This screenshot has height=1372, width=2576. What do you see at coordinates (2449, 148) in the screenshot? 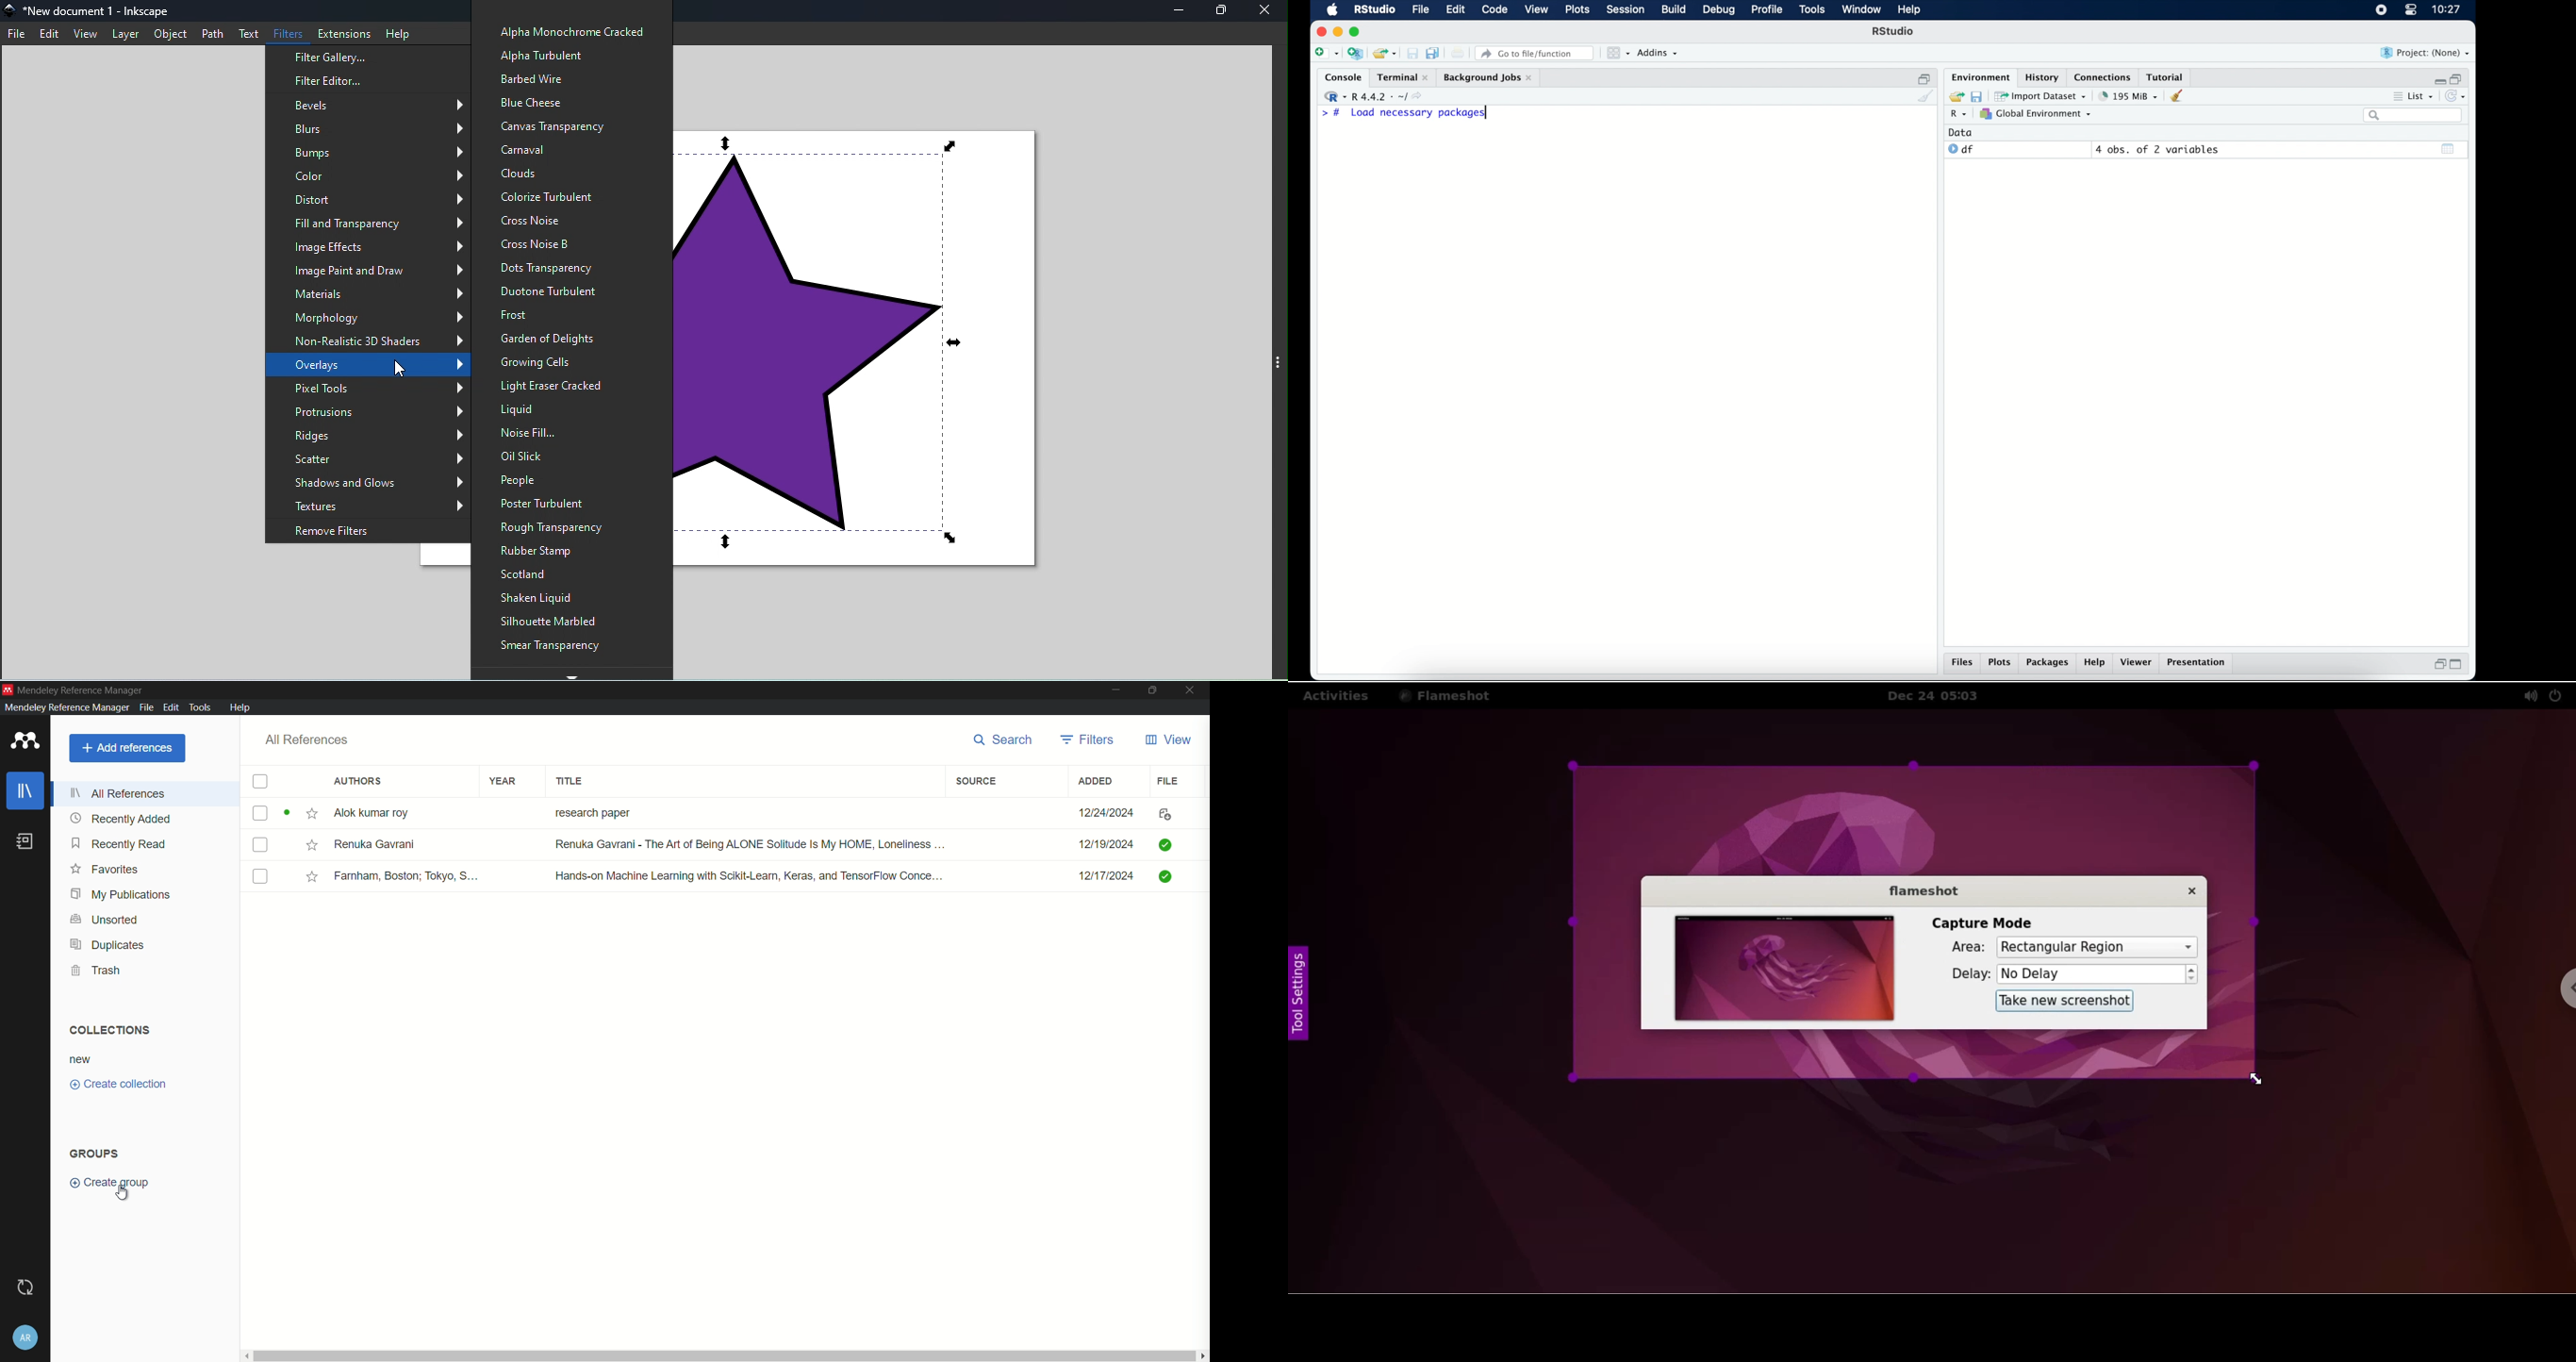
I see `show output  window` at bounding box center [2449, 148].